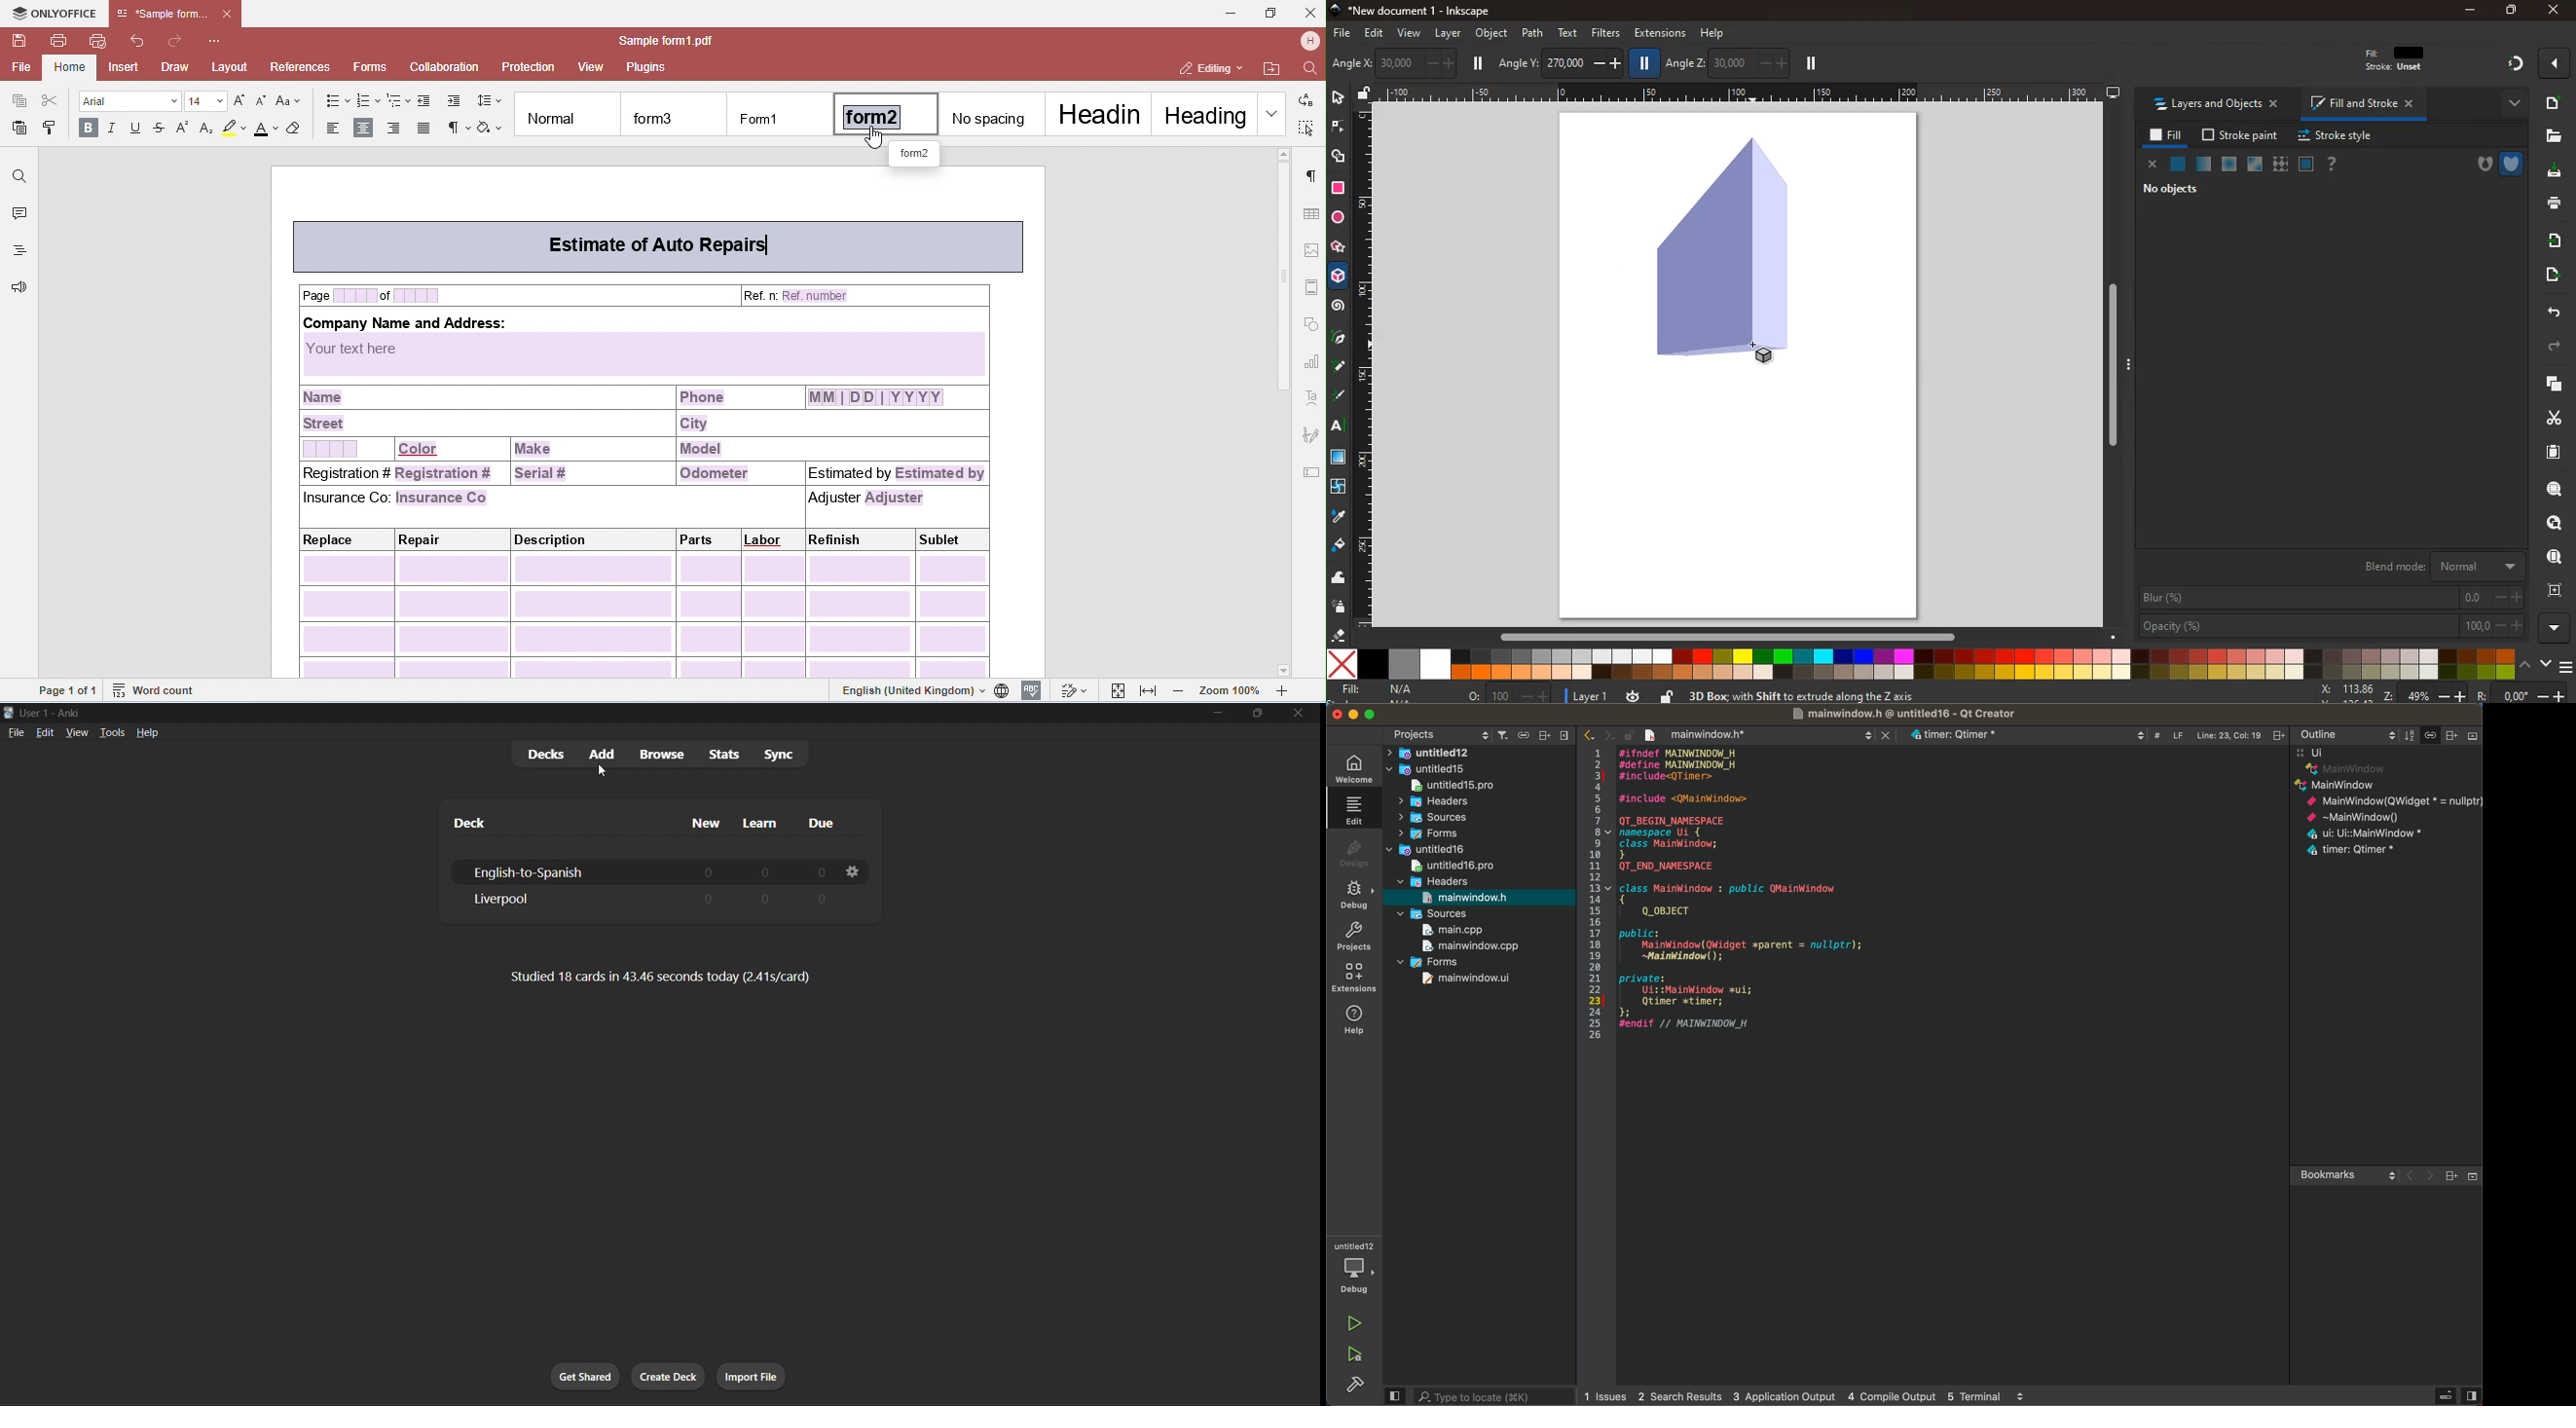  What do you see at coordinates (2552, 311) in the screenshot?
I see `back` at bounding box center [2552, 311].